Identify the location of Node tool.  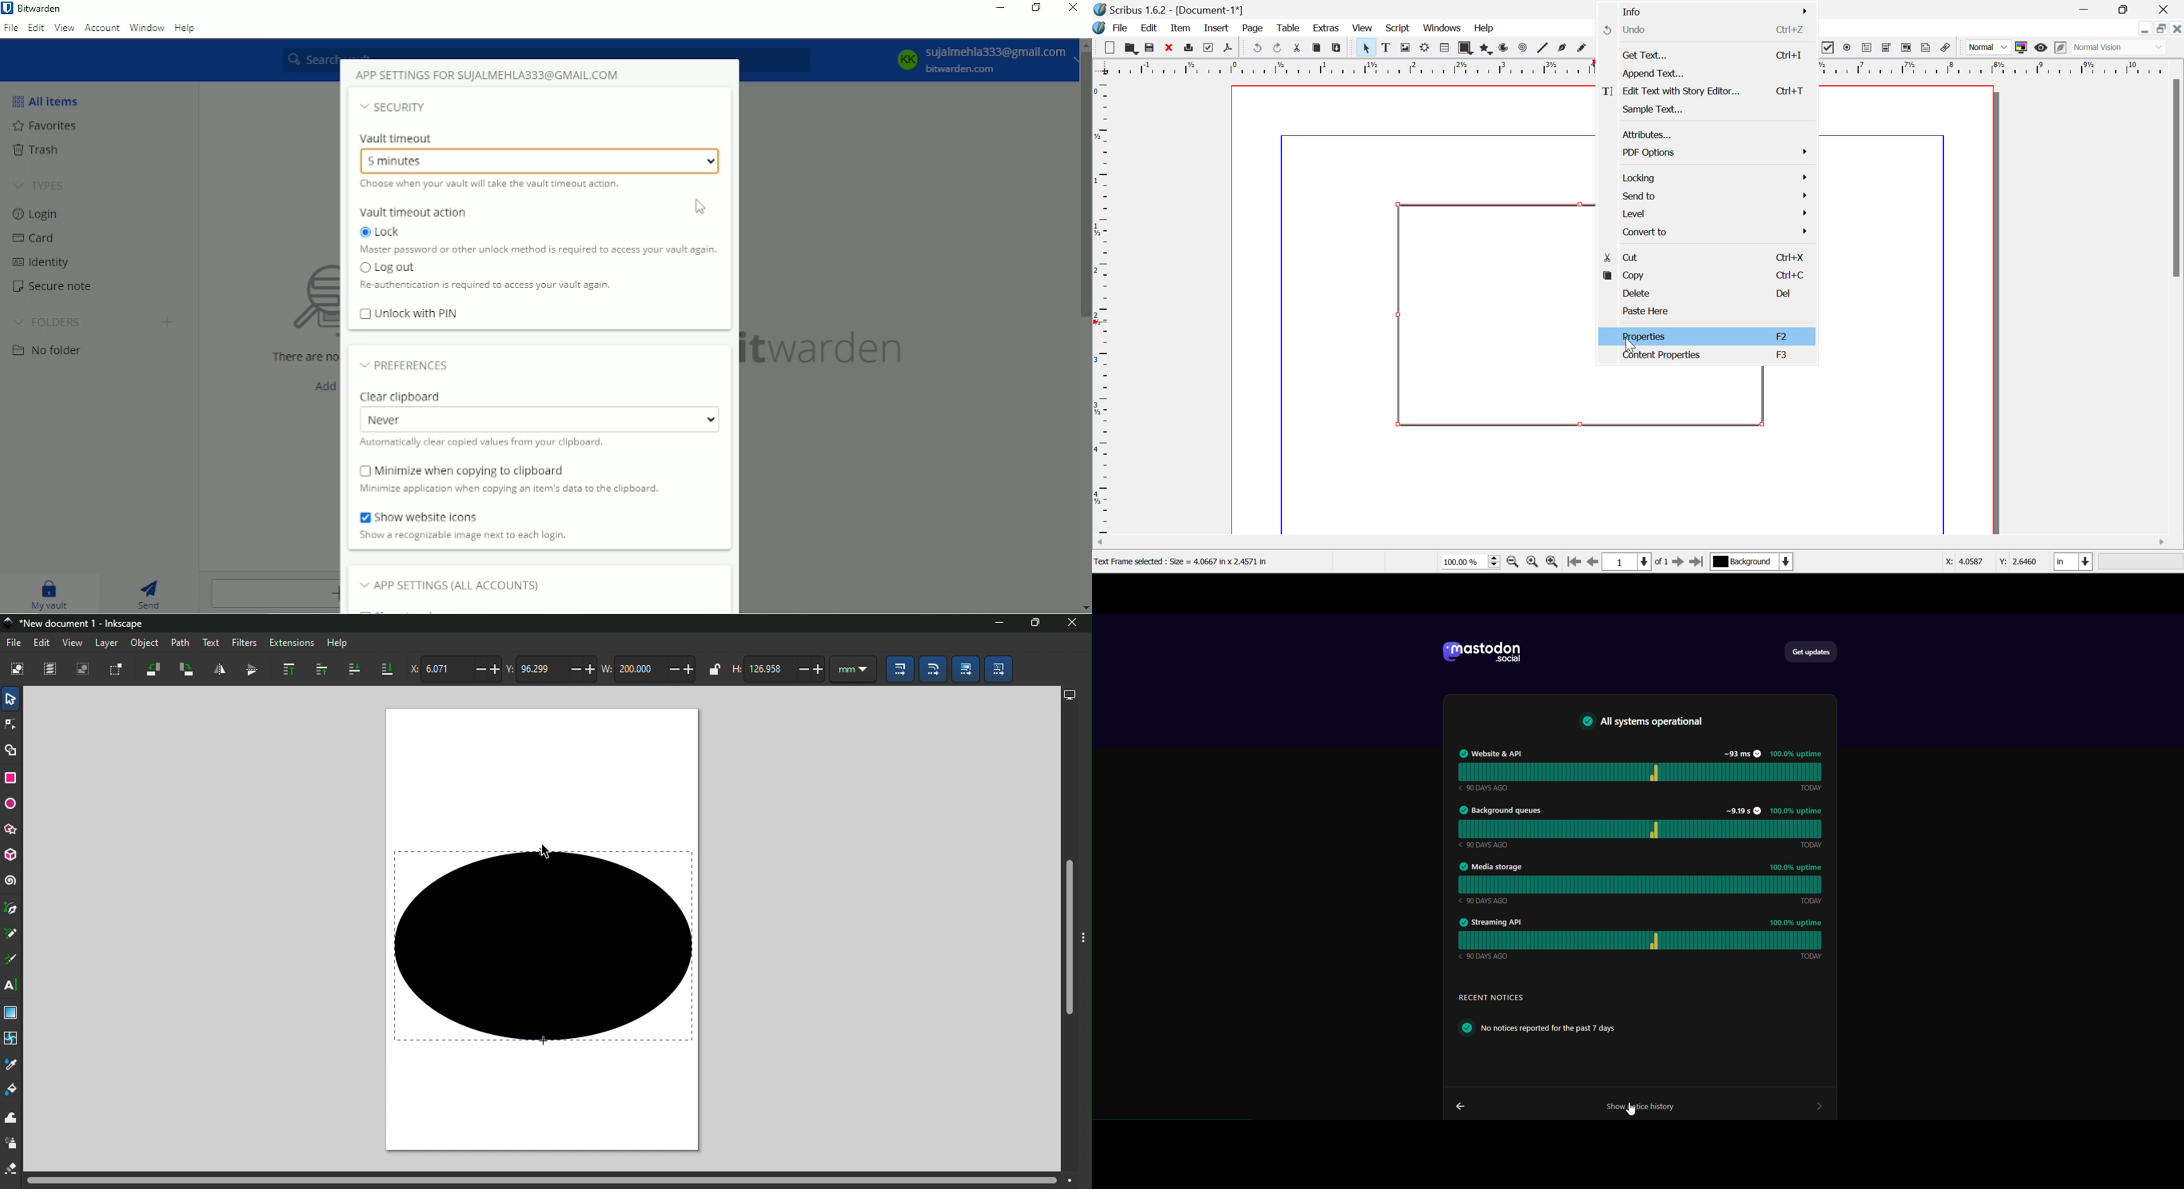
(13, 725).